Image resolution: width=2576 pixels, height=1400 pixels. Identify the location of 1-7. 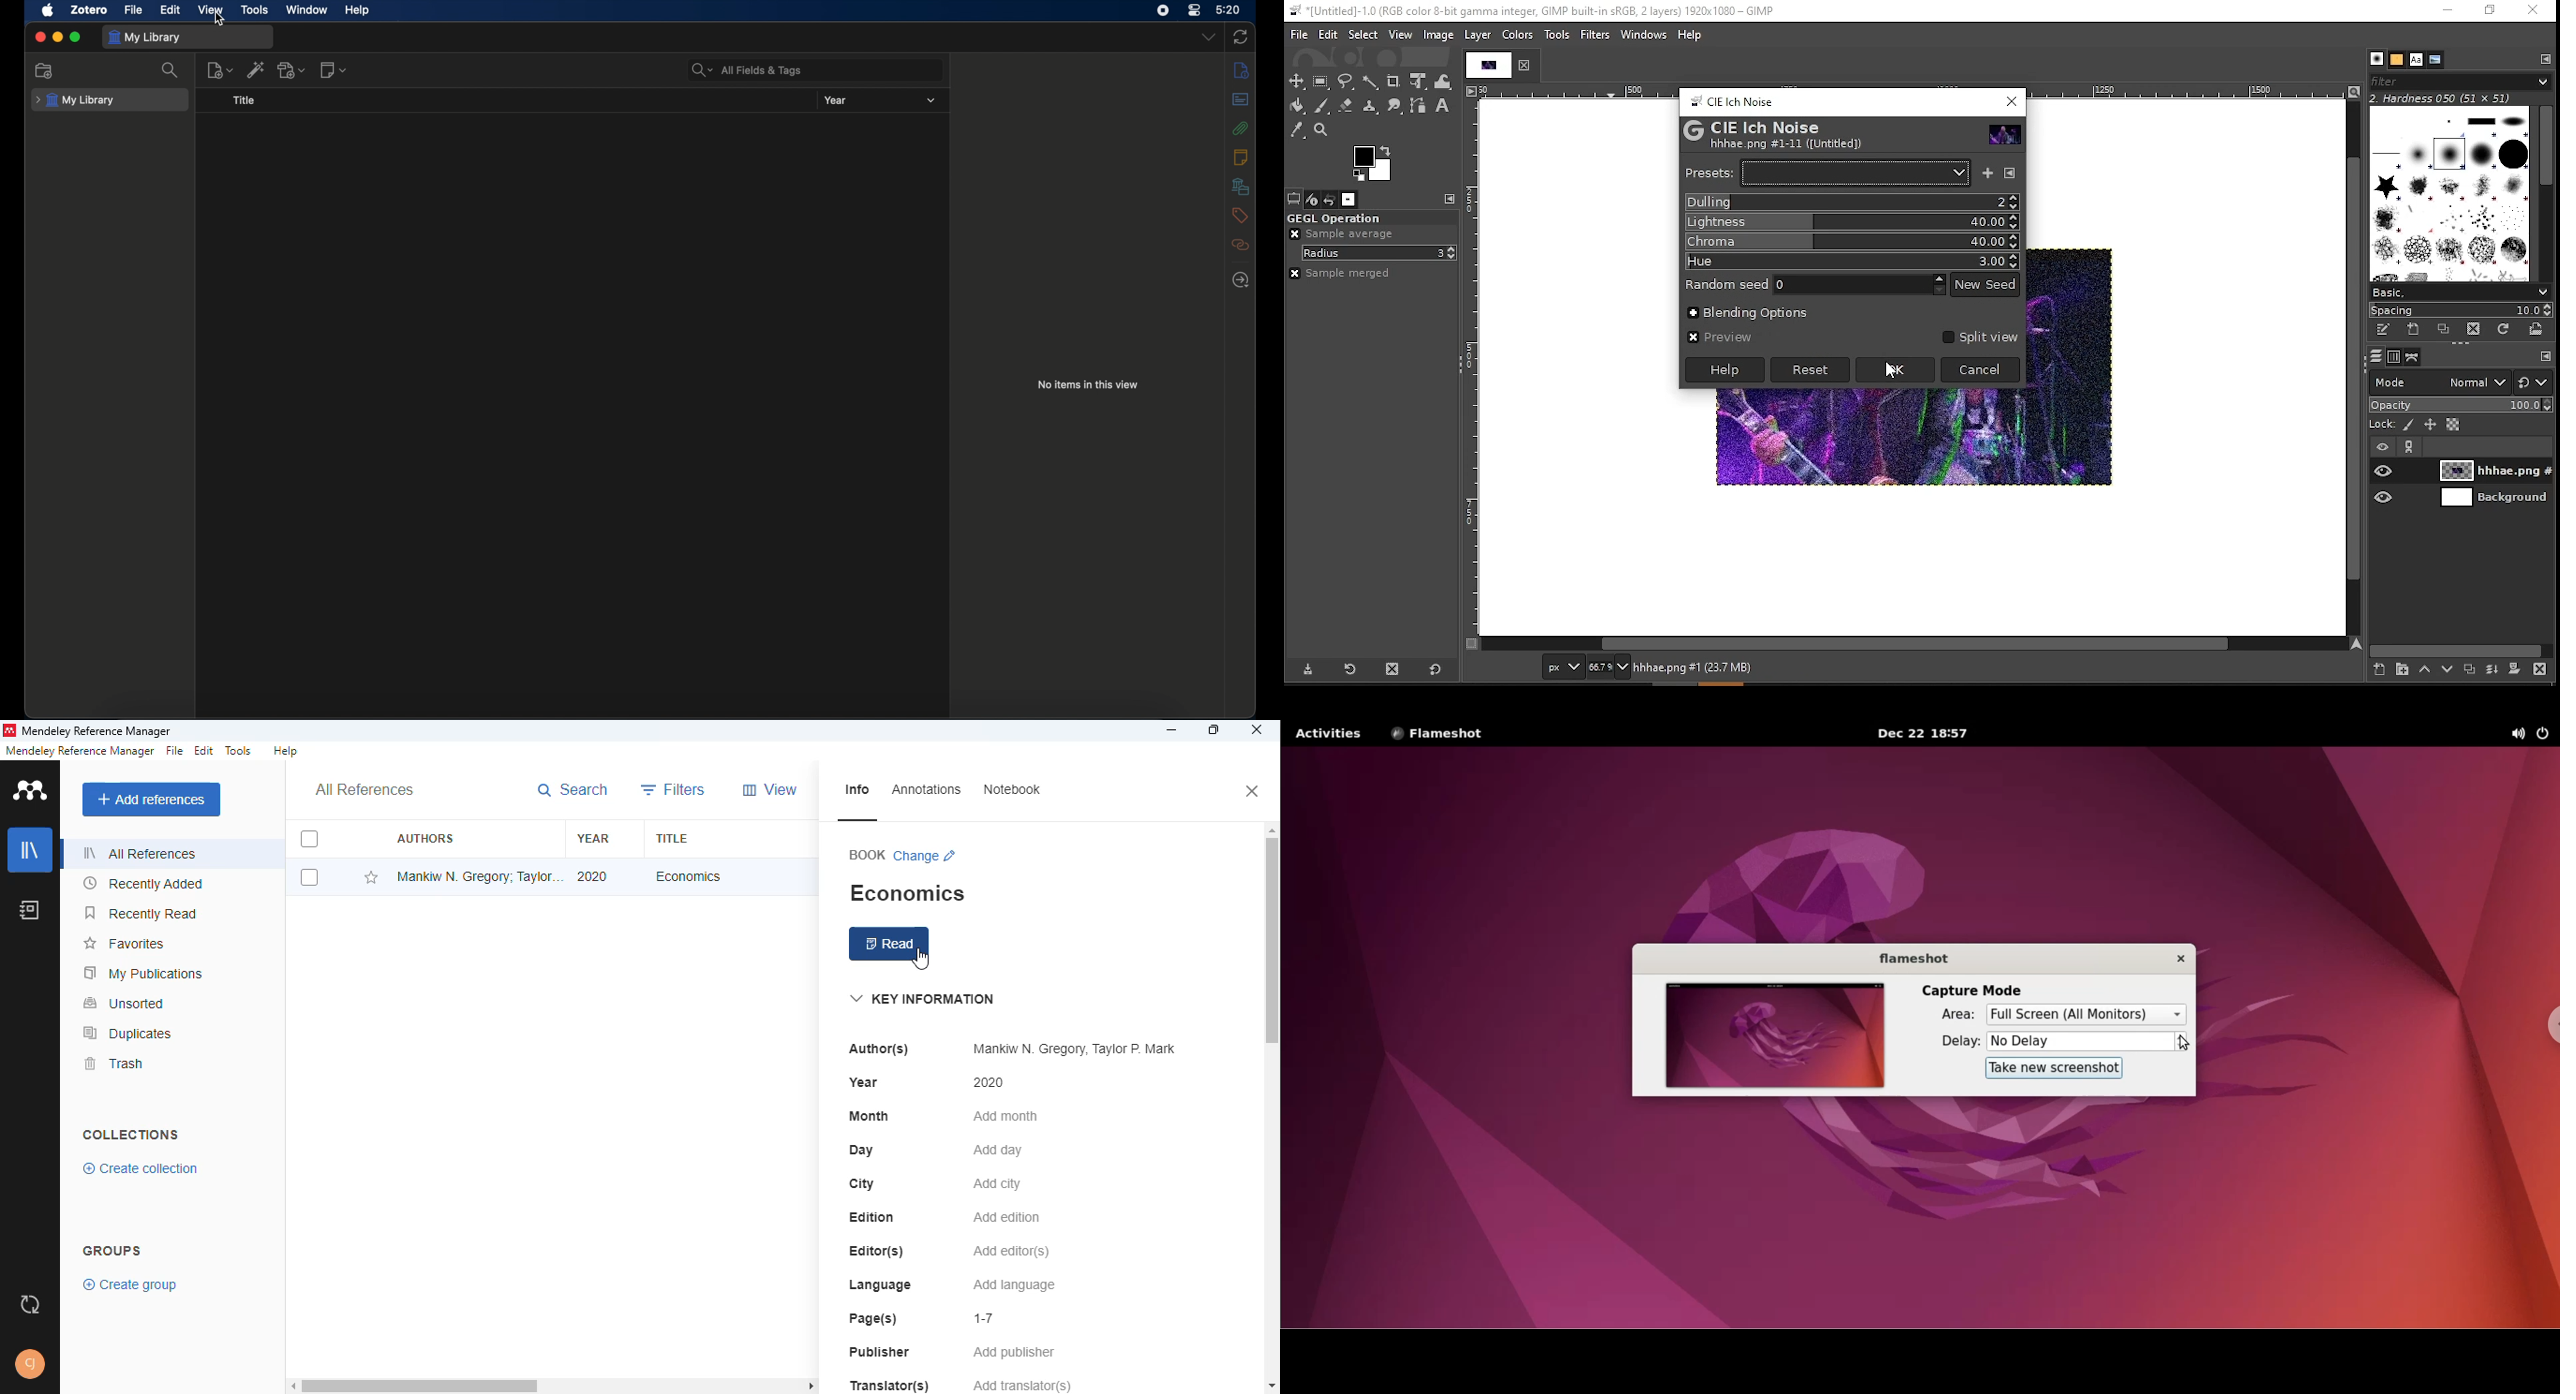
(986, 1319).